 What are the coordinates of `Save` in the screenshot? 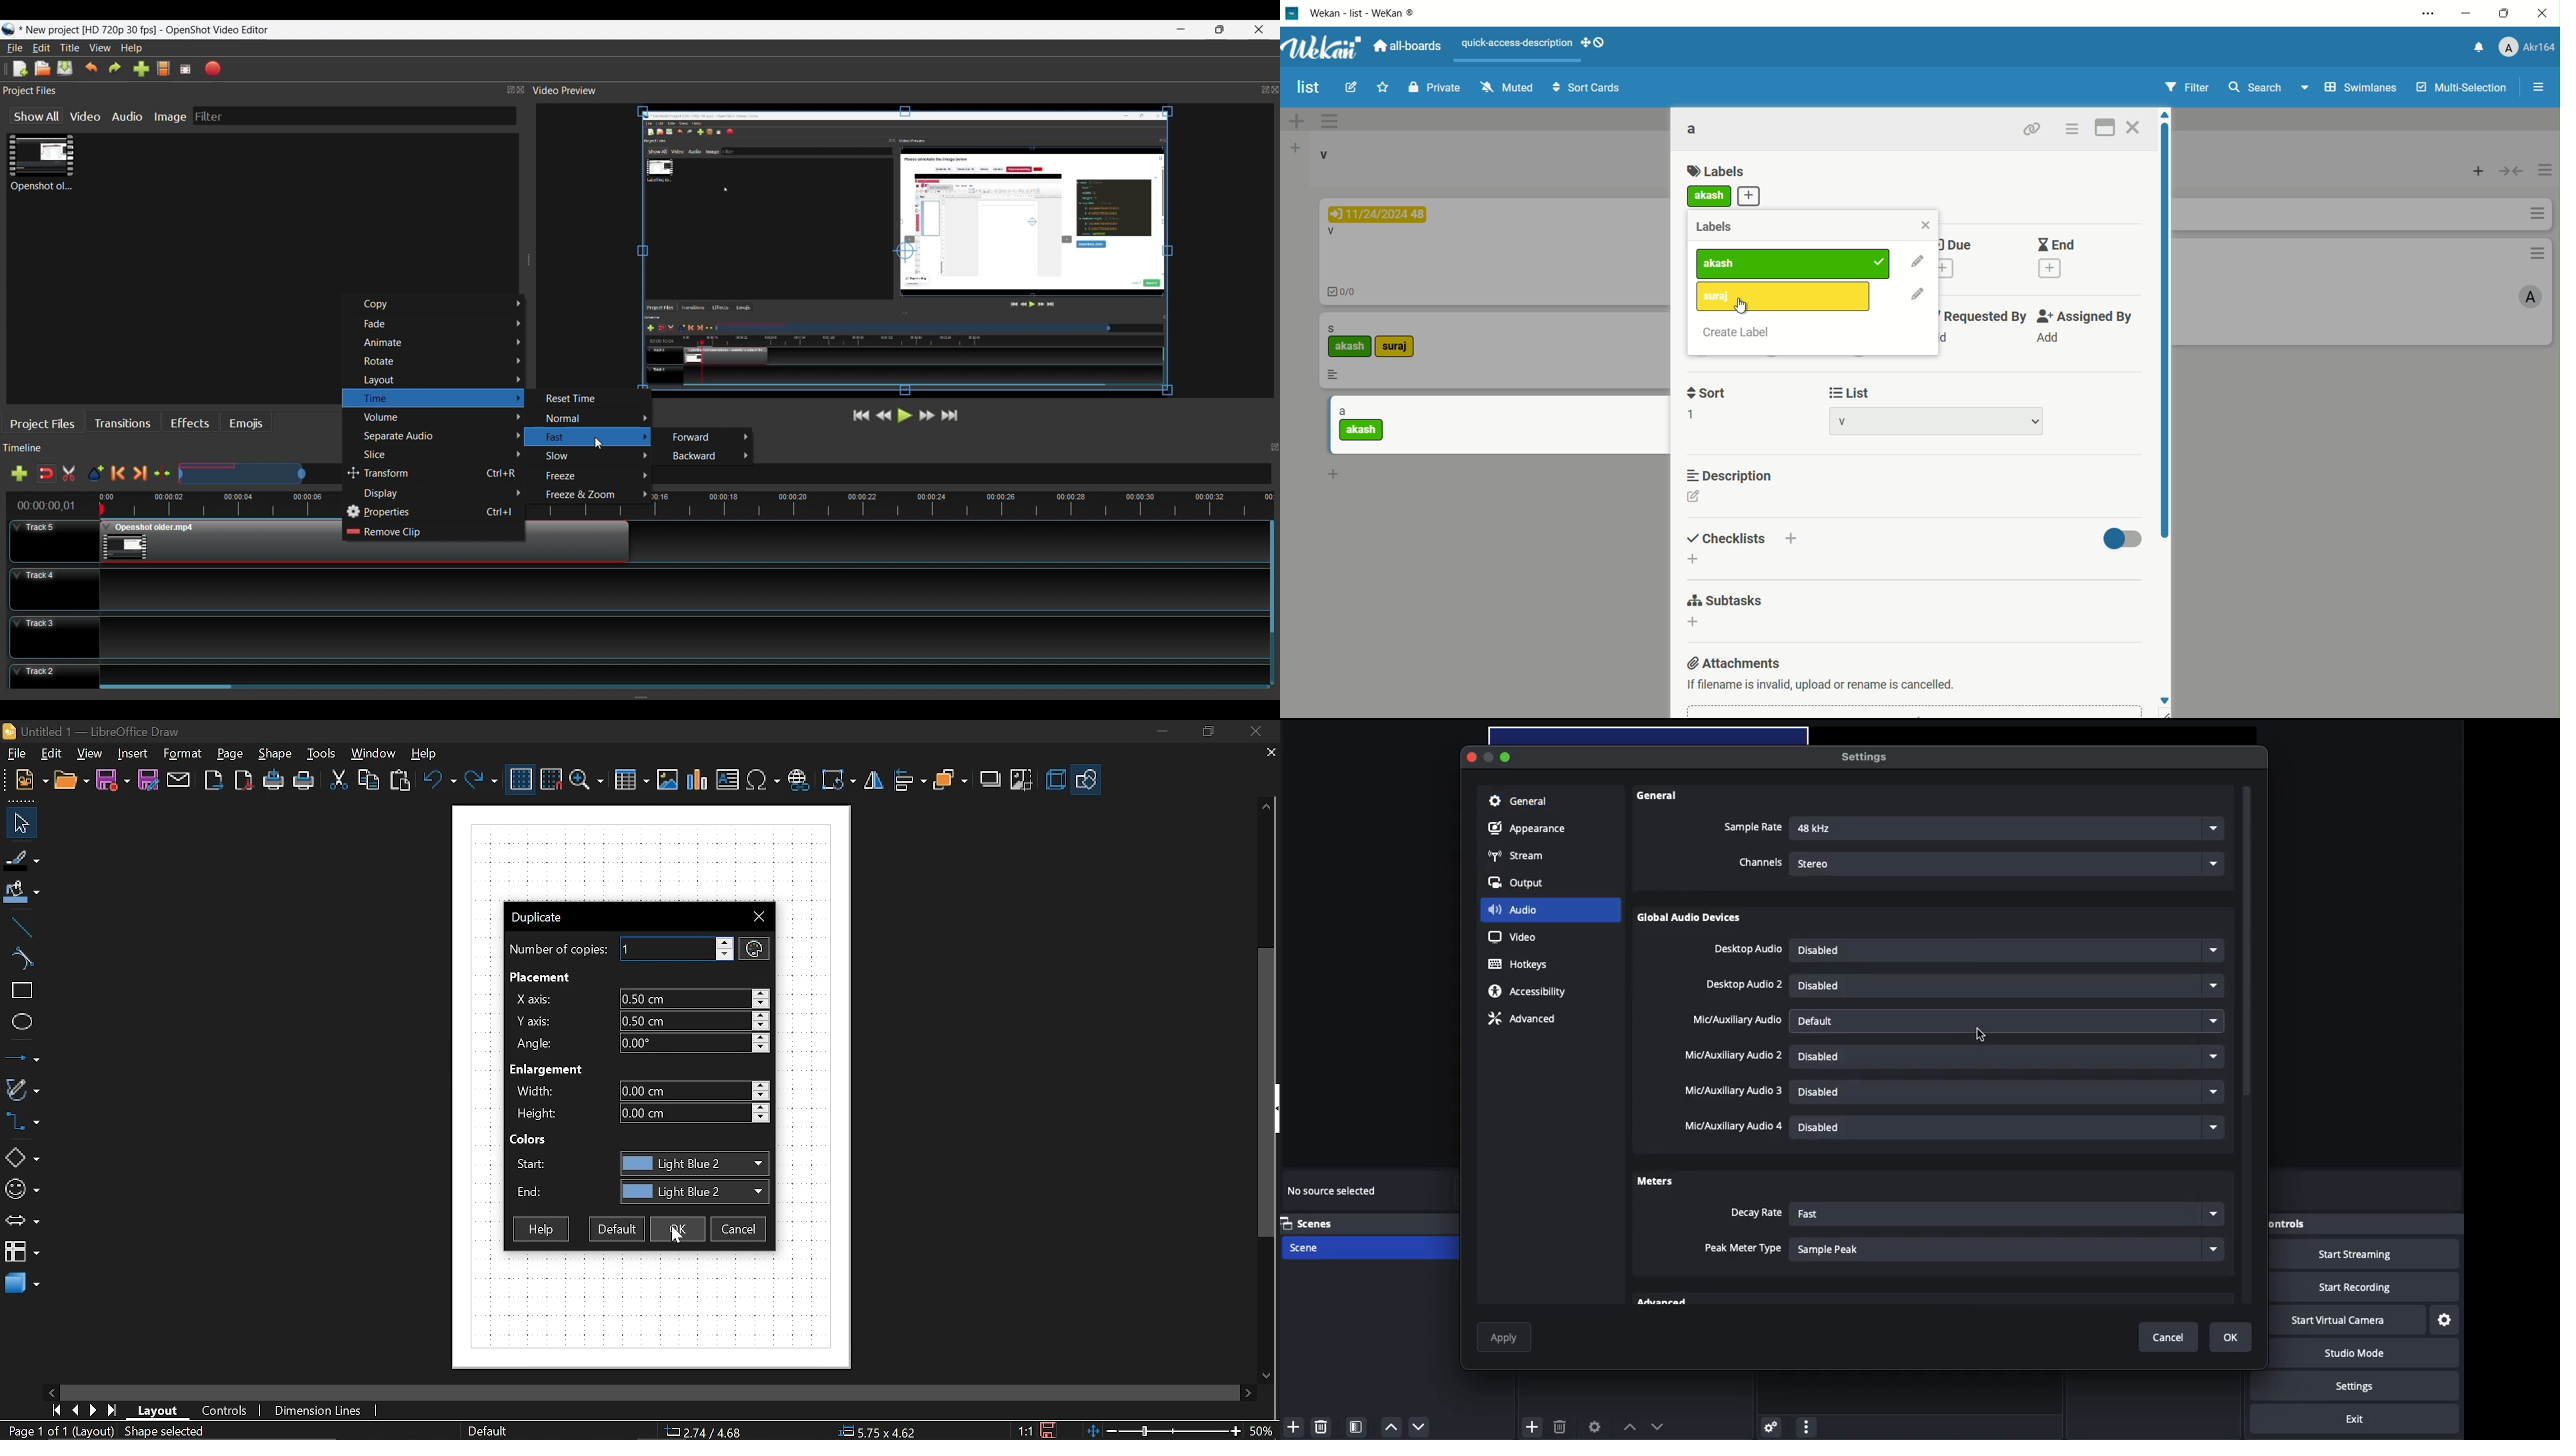 It's located at (113, 781).